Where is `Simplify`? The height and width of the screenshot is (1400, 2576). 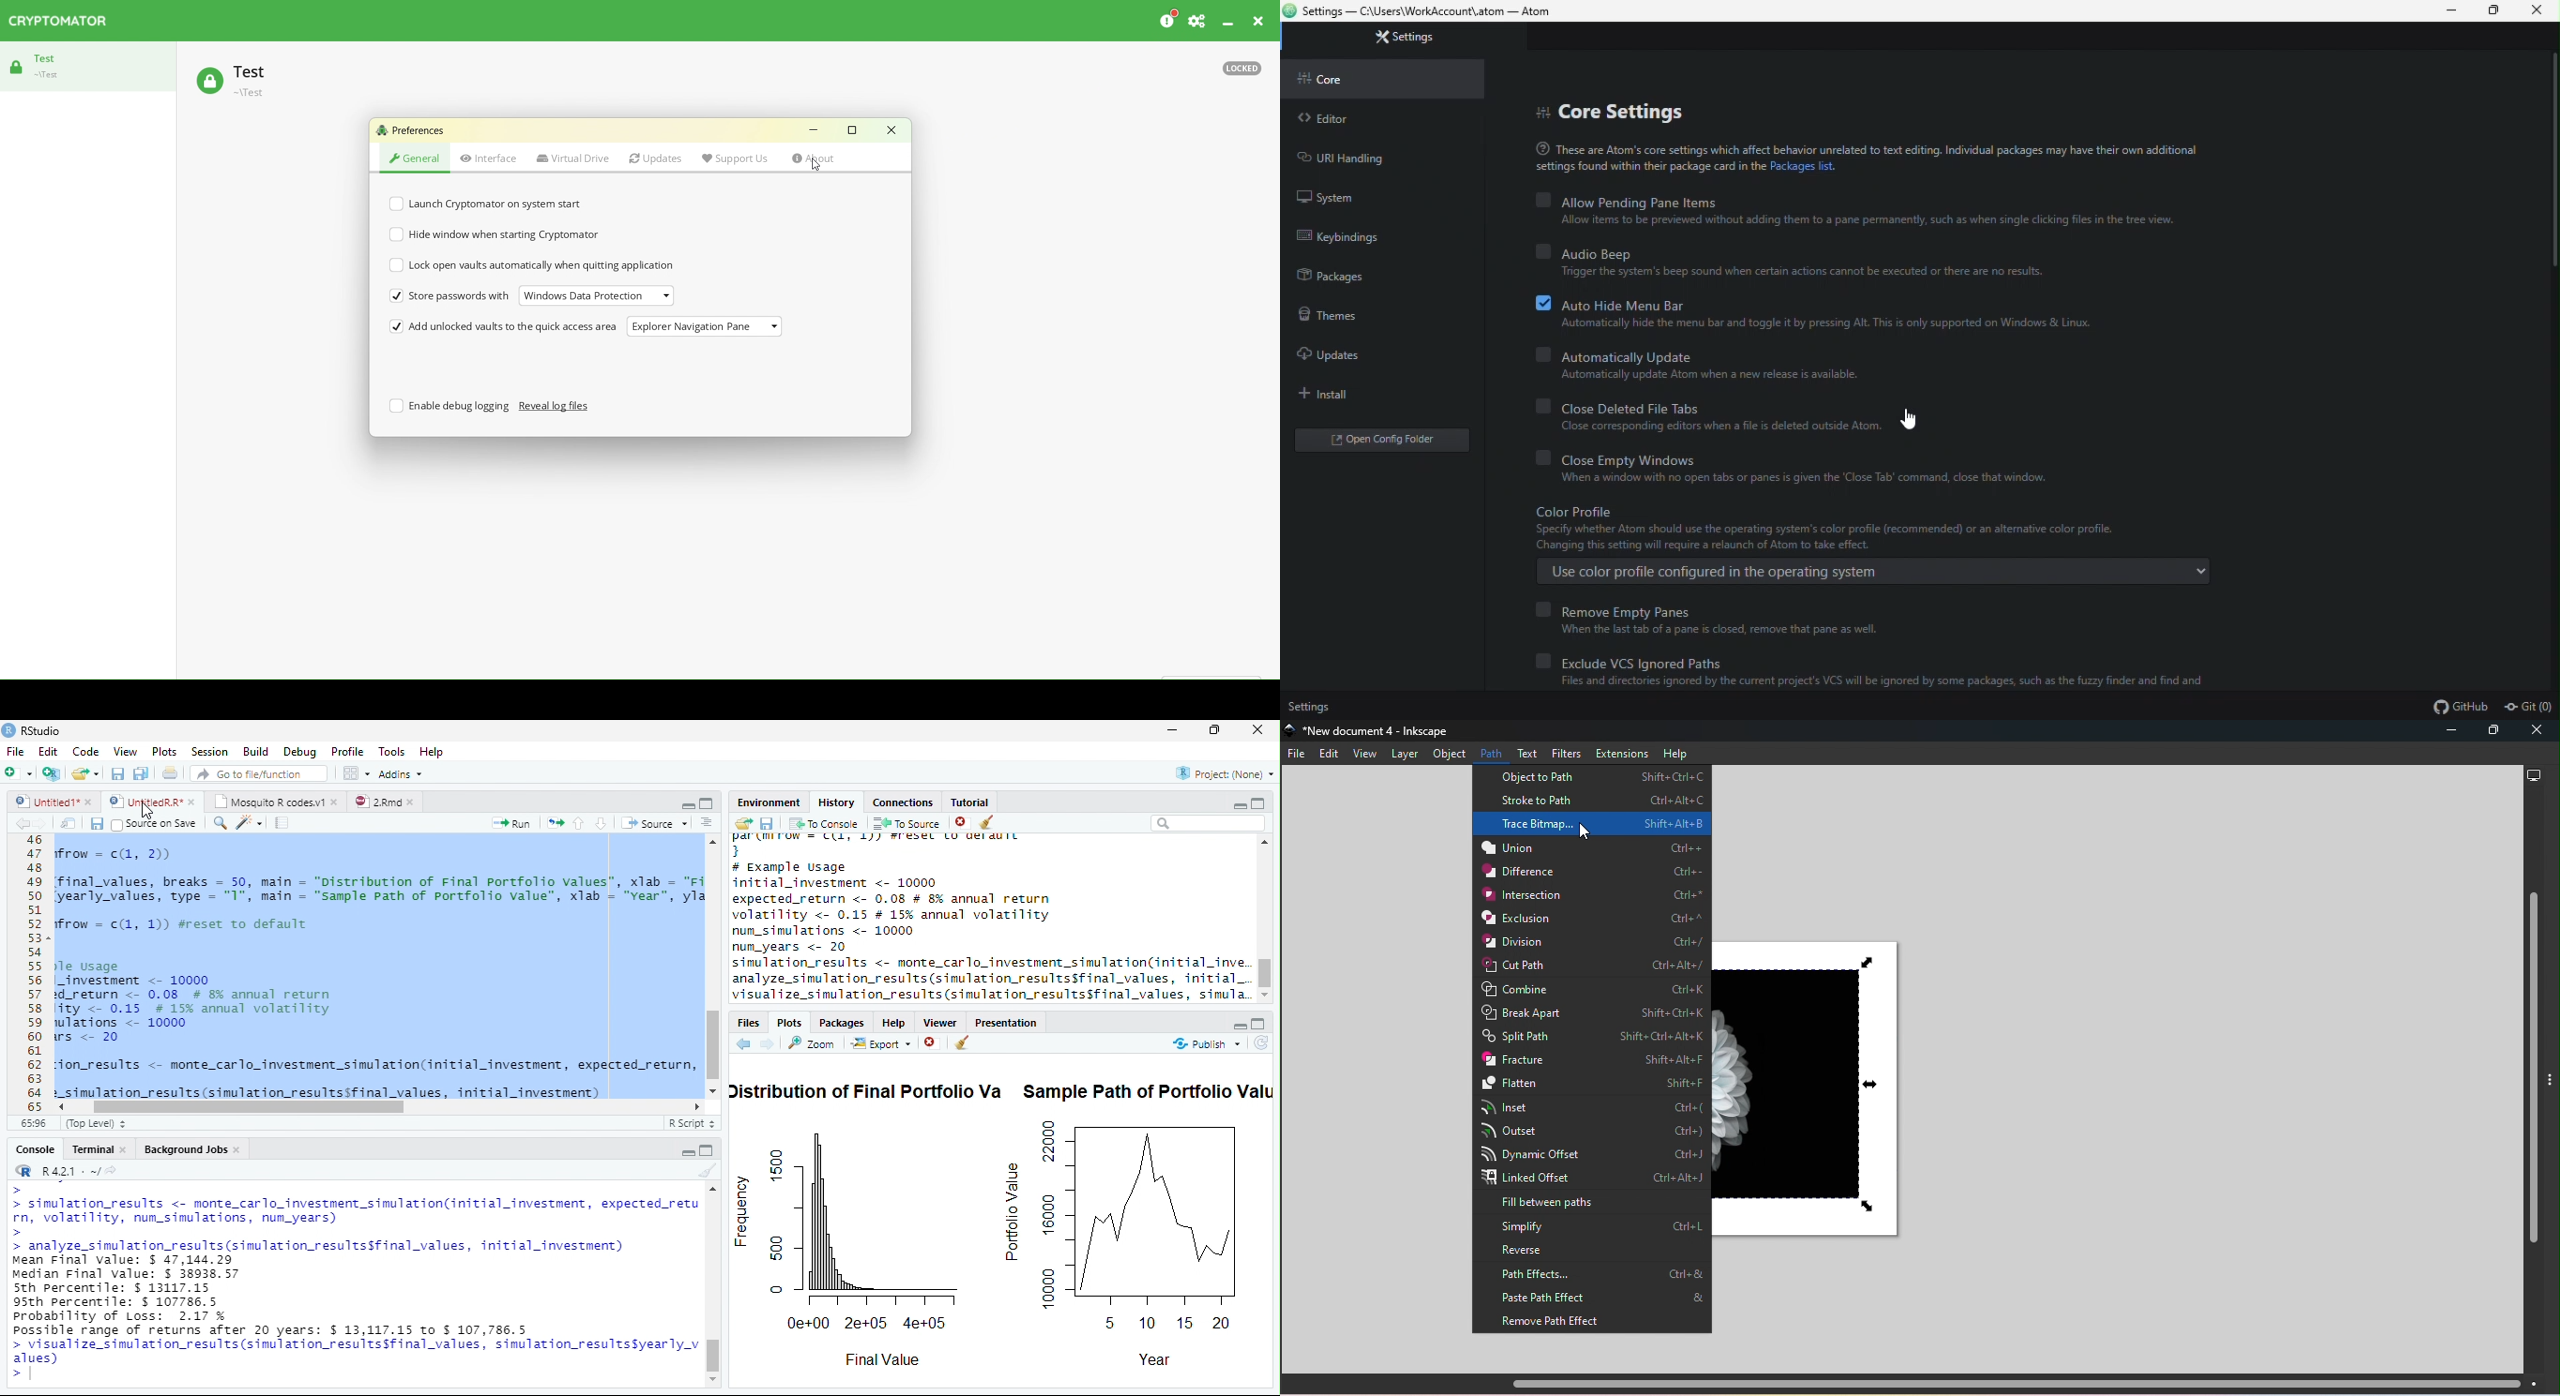
Simplify is located at coordinates (1596, 1227).